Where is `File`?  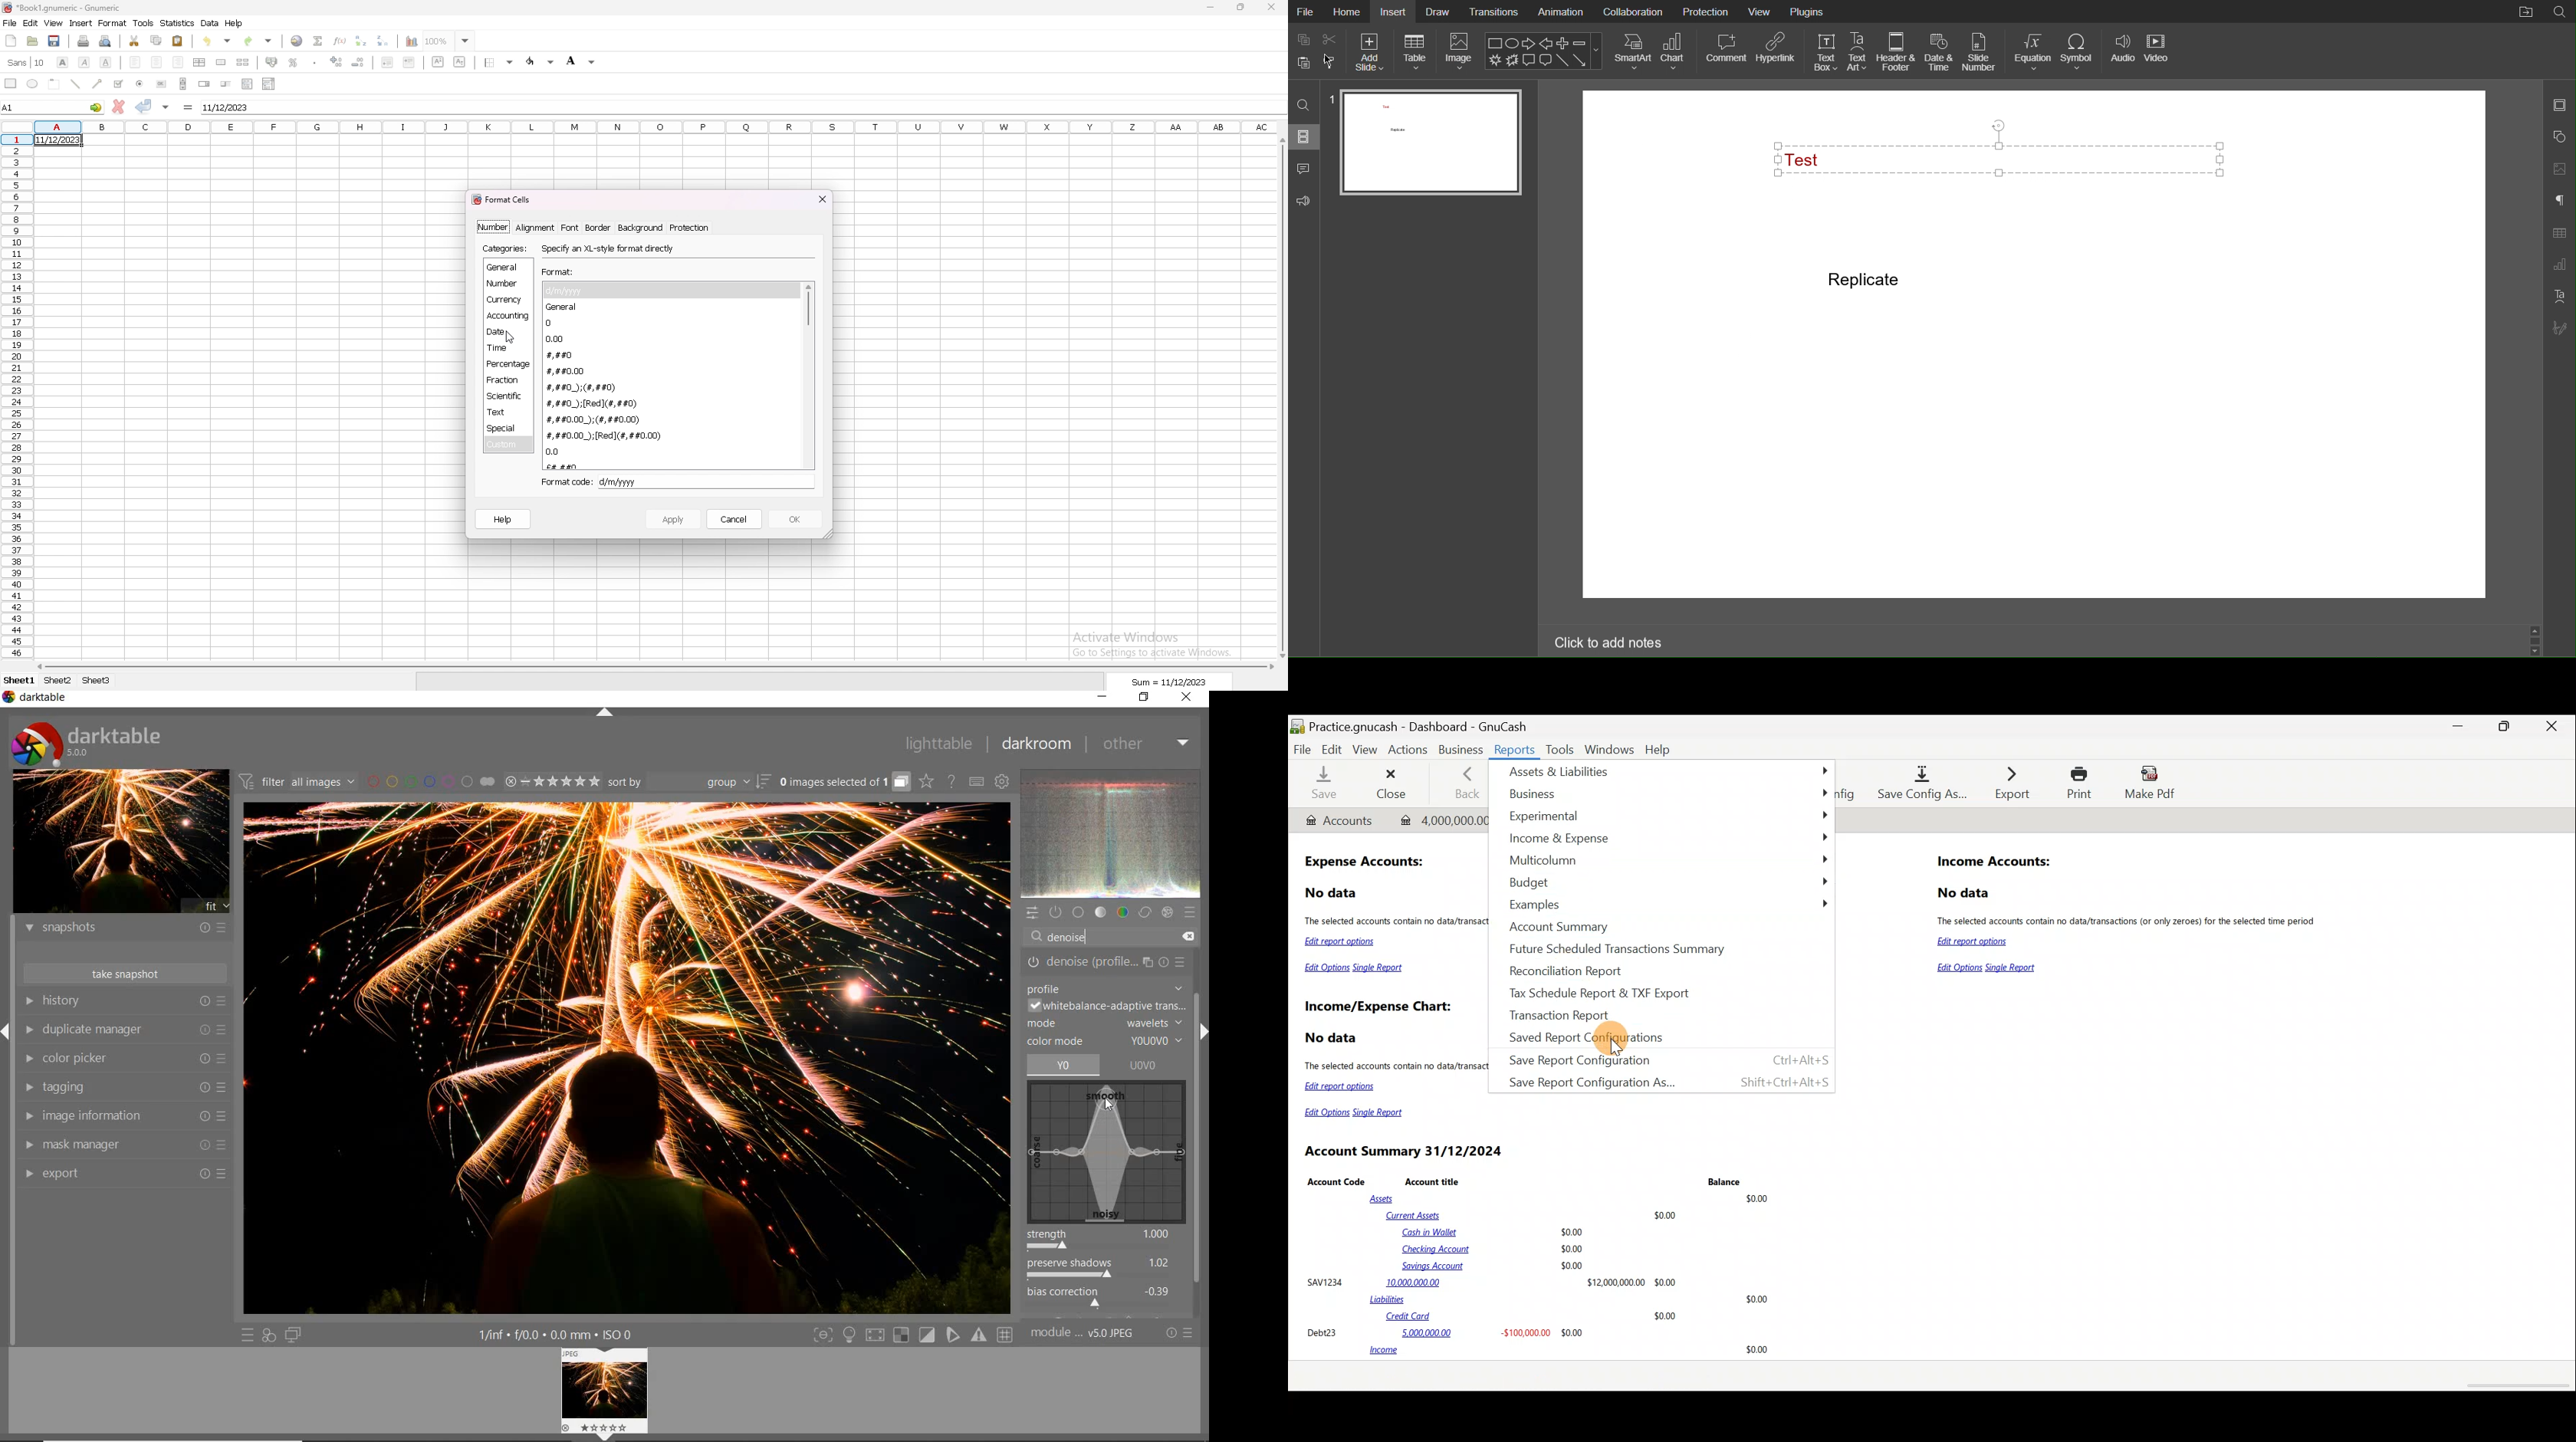 File is located at coordinates (1303, 748).